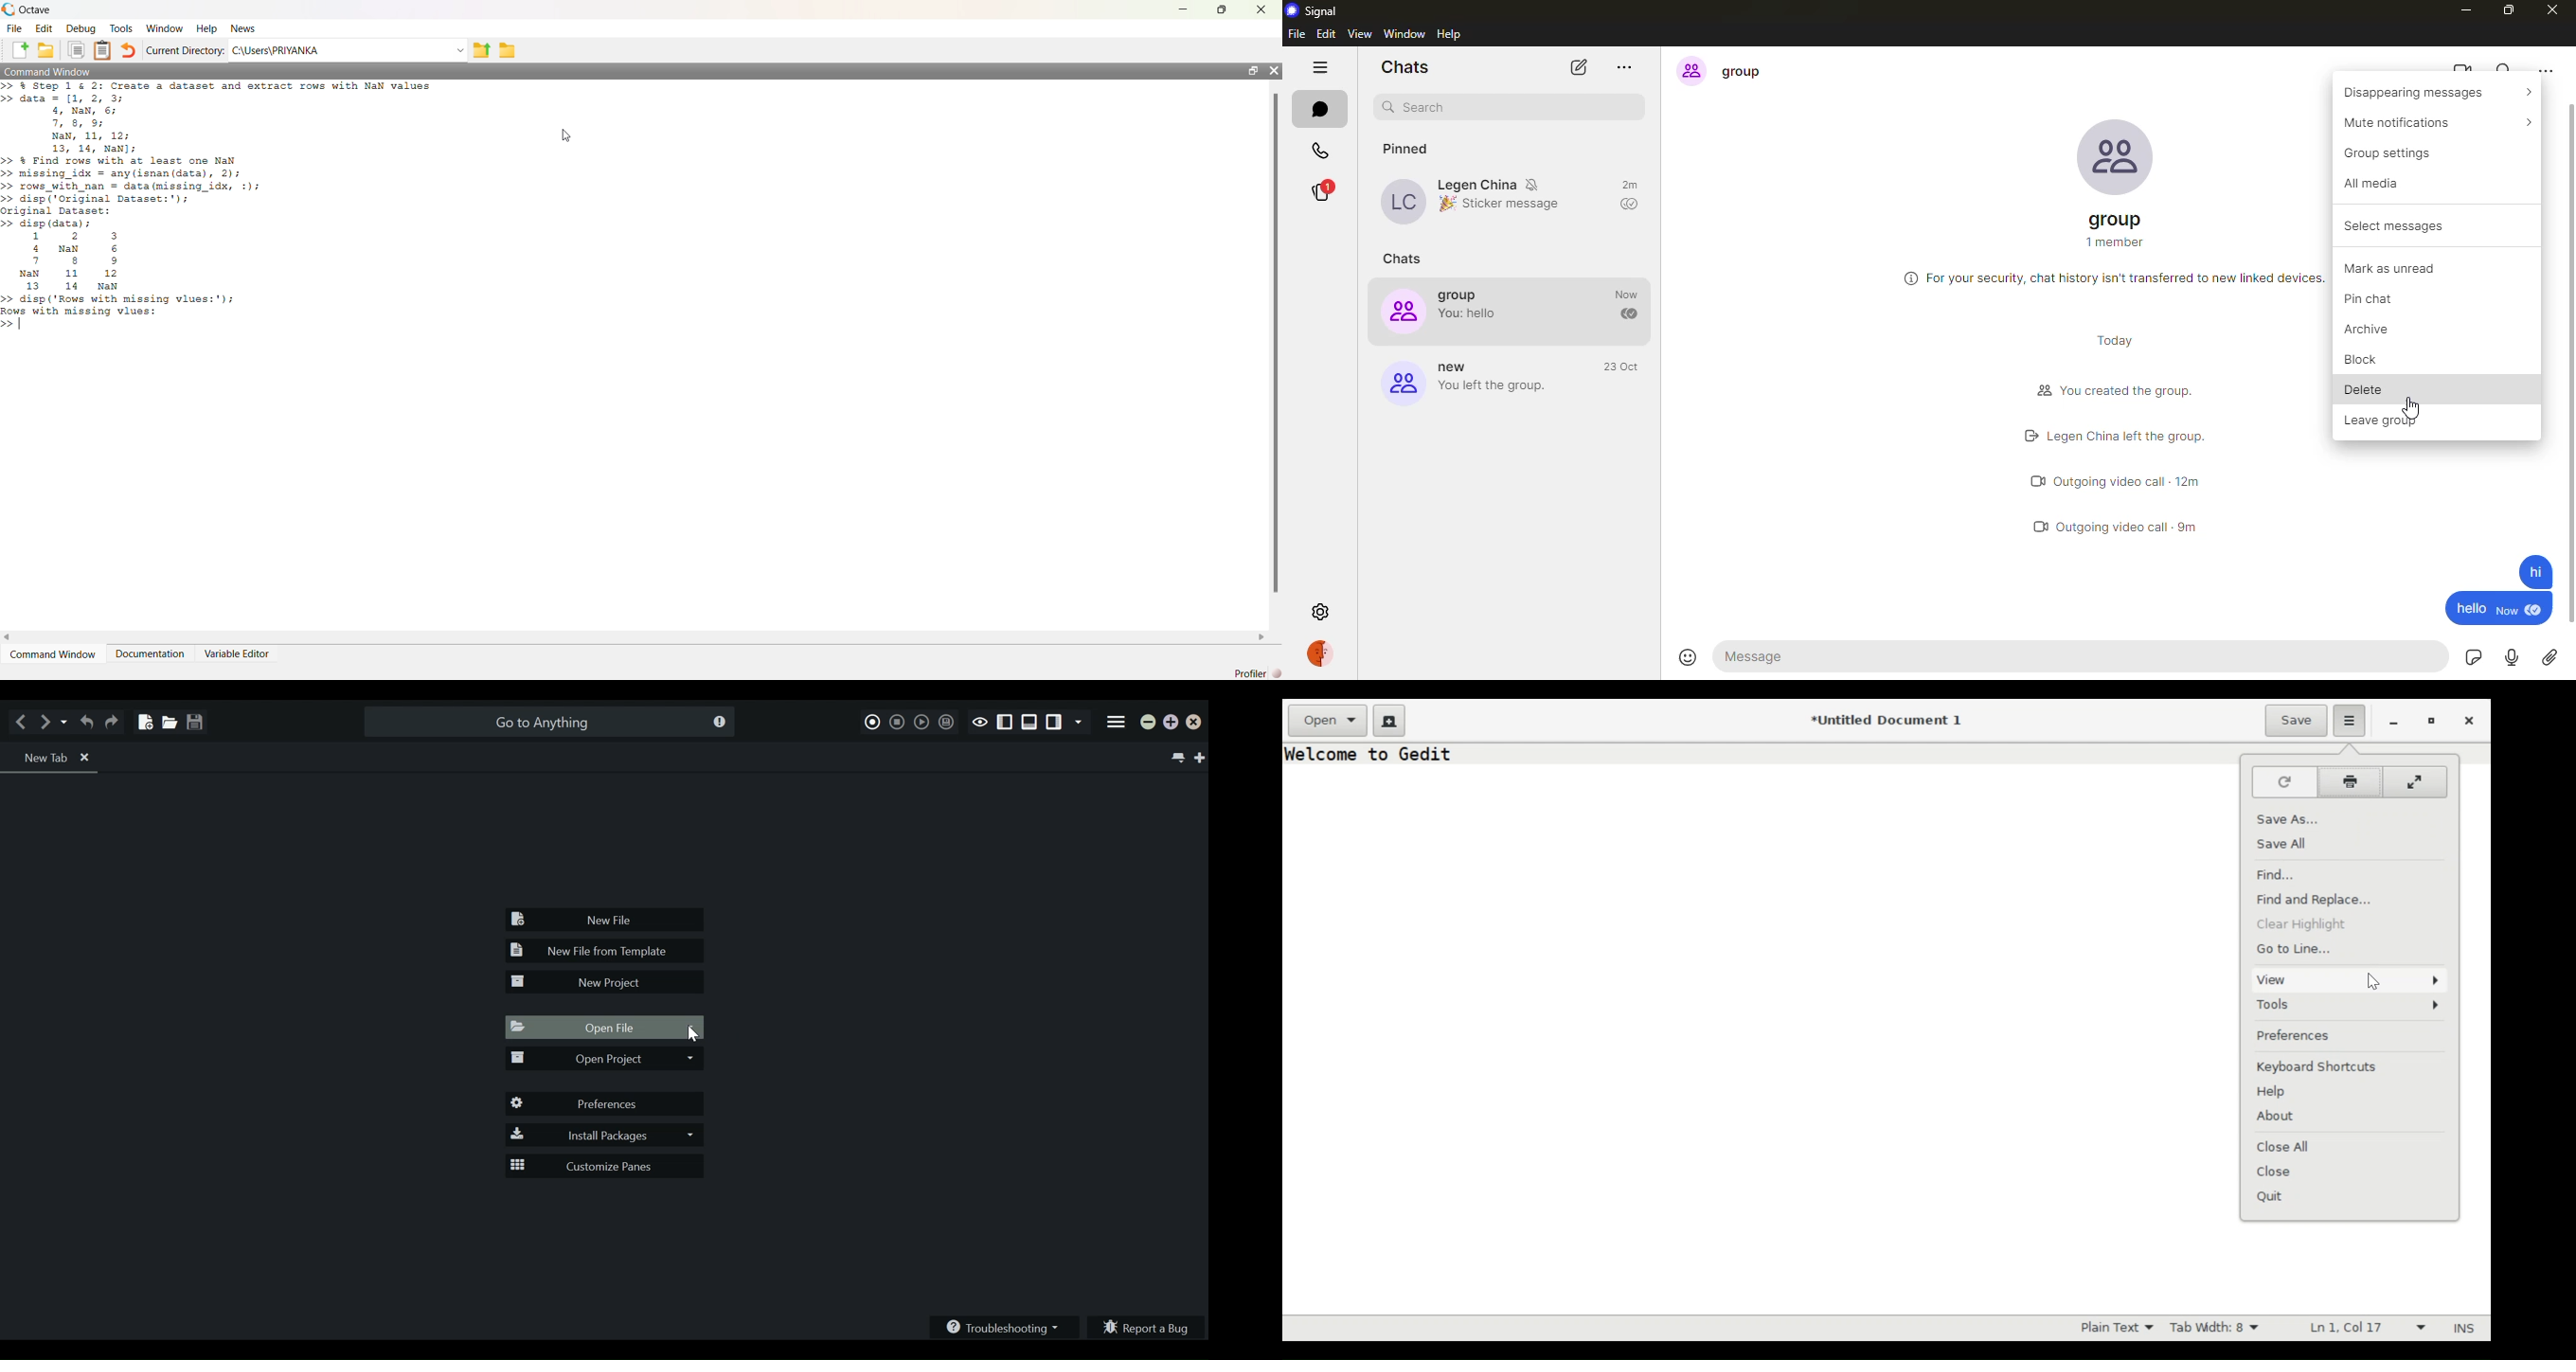 The width and height of the screenshot is (2576, 1372). What do you see at coordinates (2393, 153) in the screenshot?
I see `group settings` at bounding box center [2393, 153].